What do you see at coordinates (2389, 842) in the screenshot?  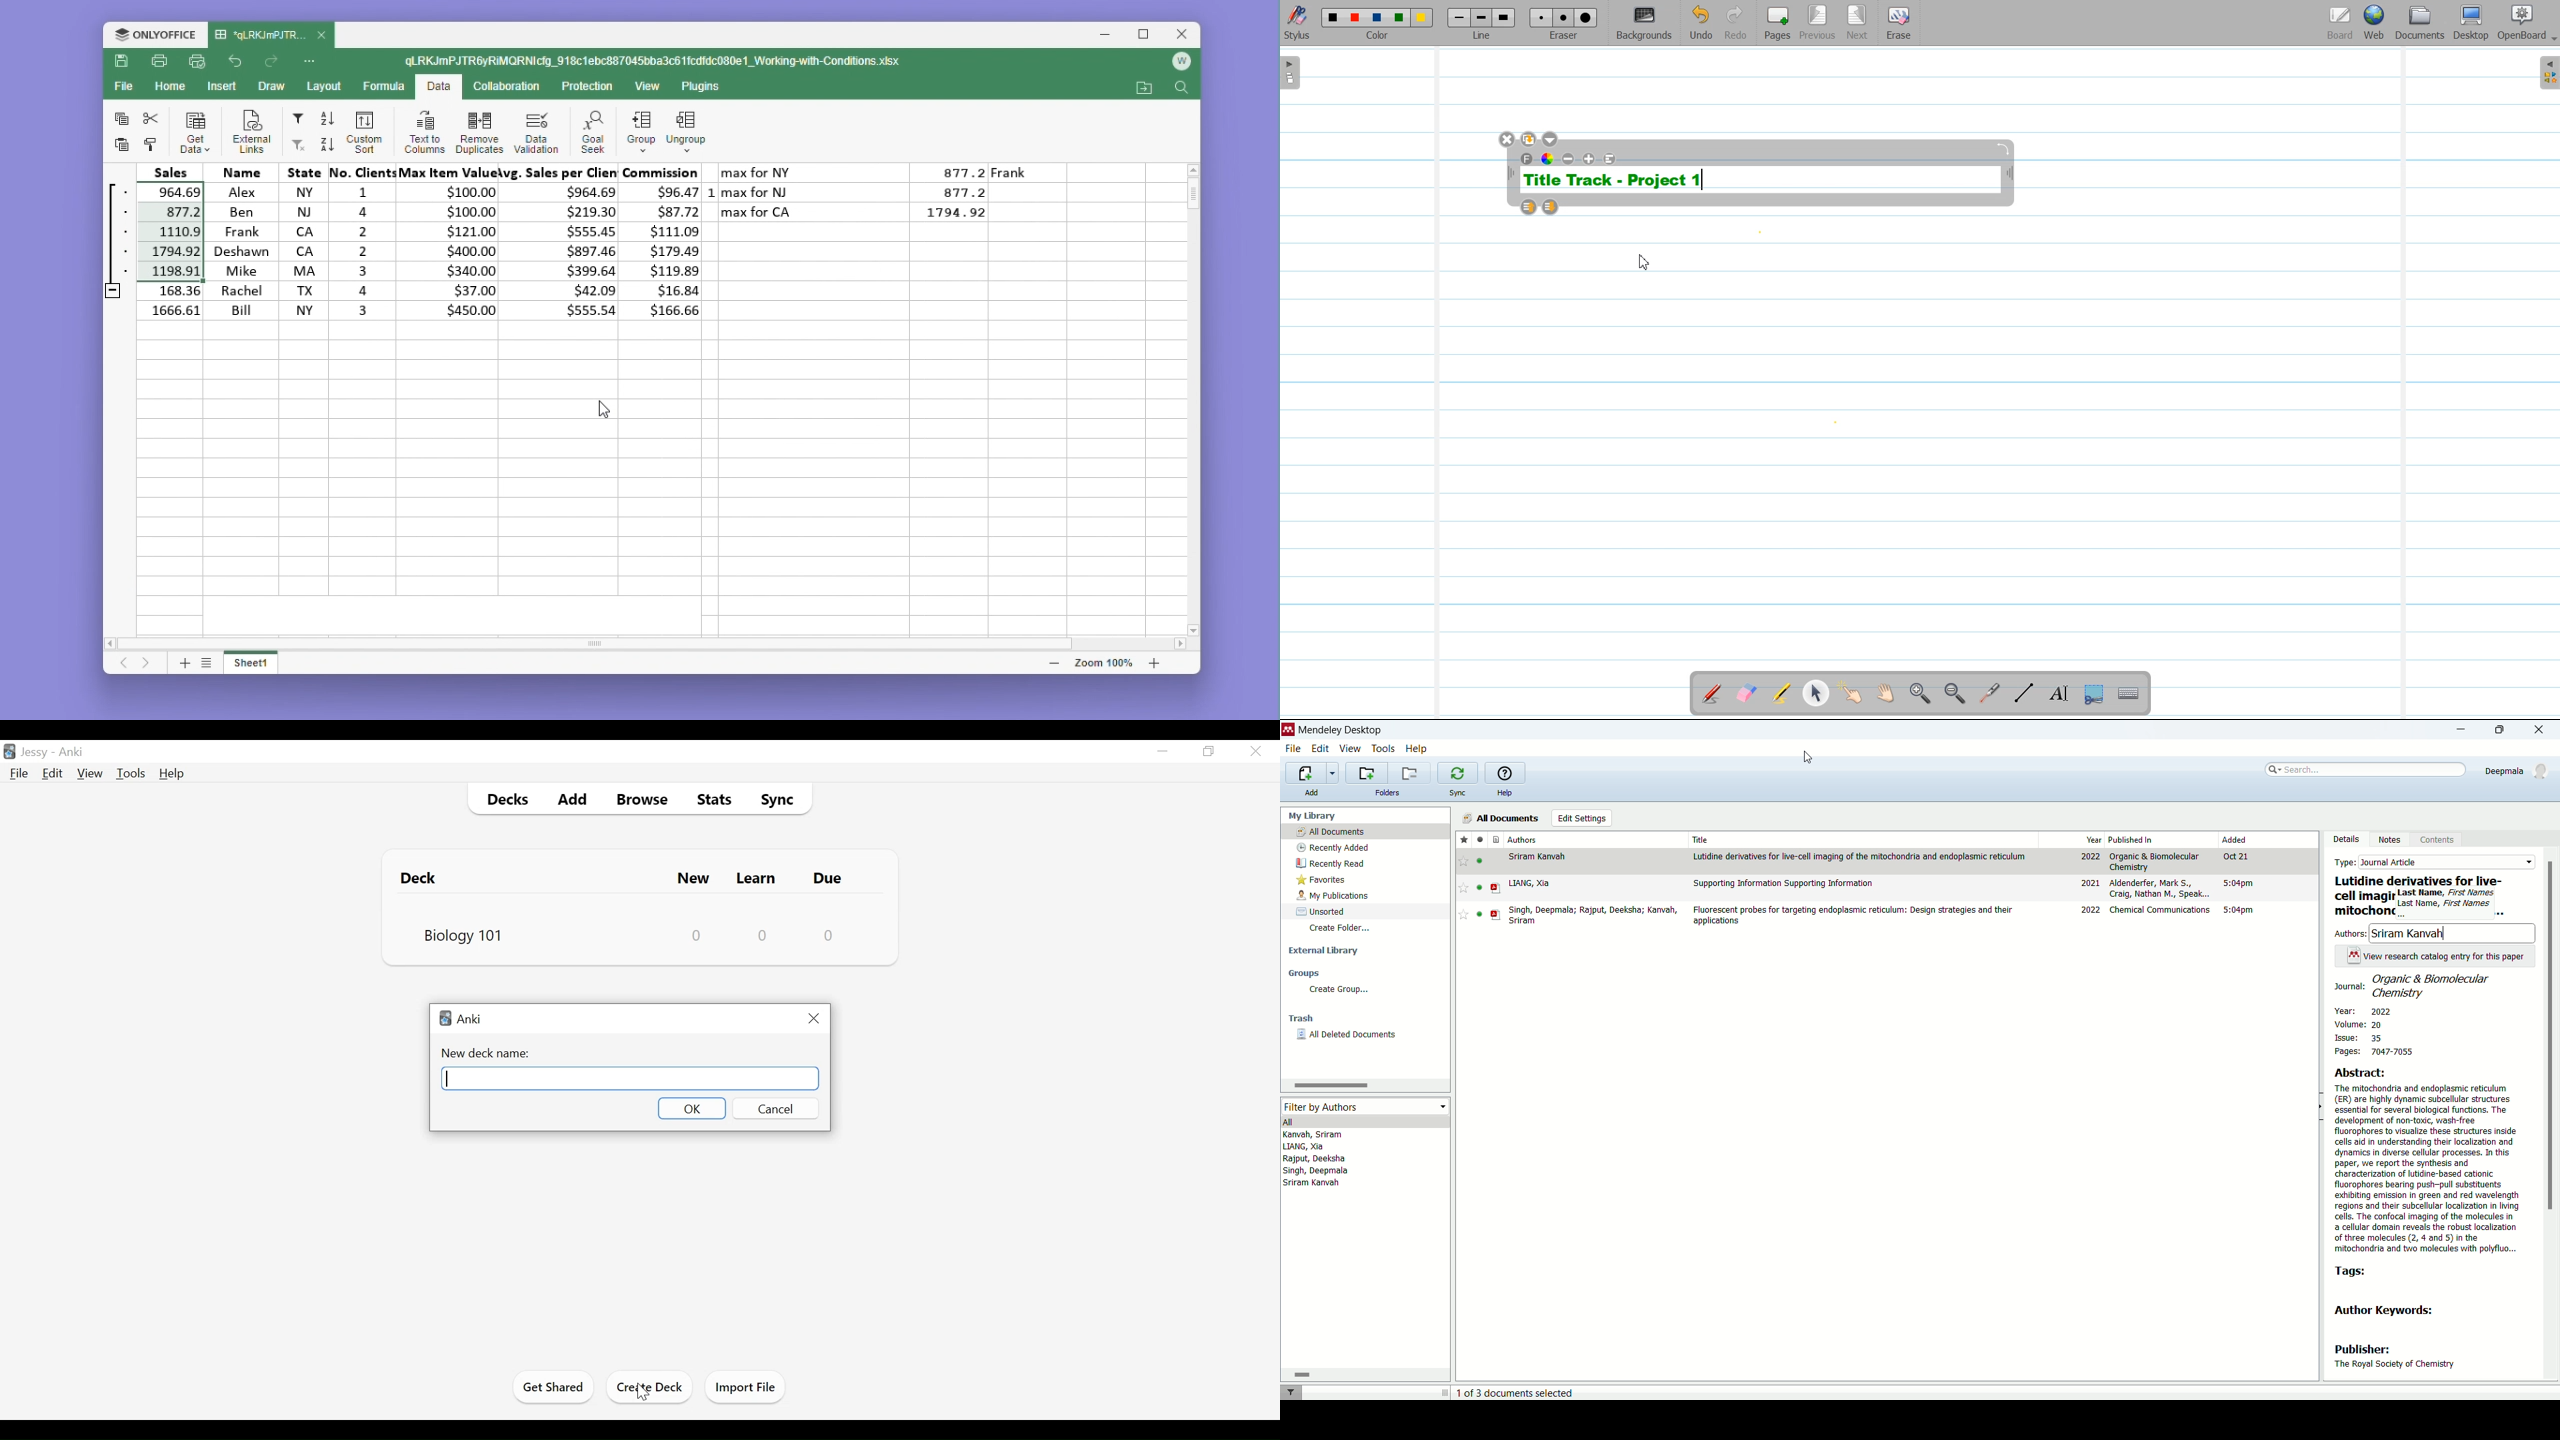 I see `notes` at bounding box center [2389, 842].